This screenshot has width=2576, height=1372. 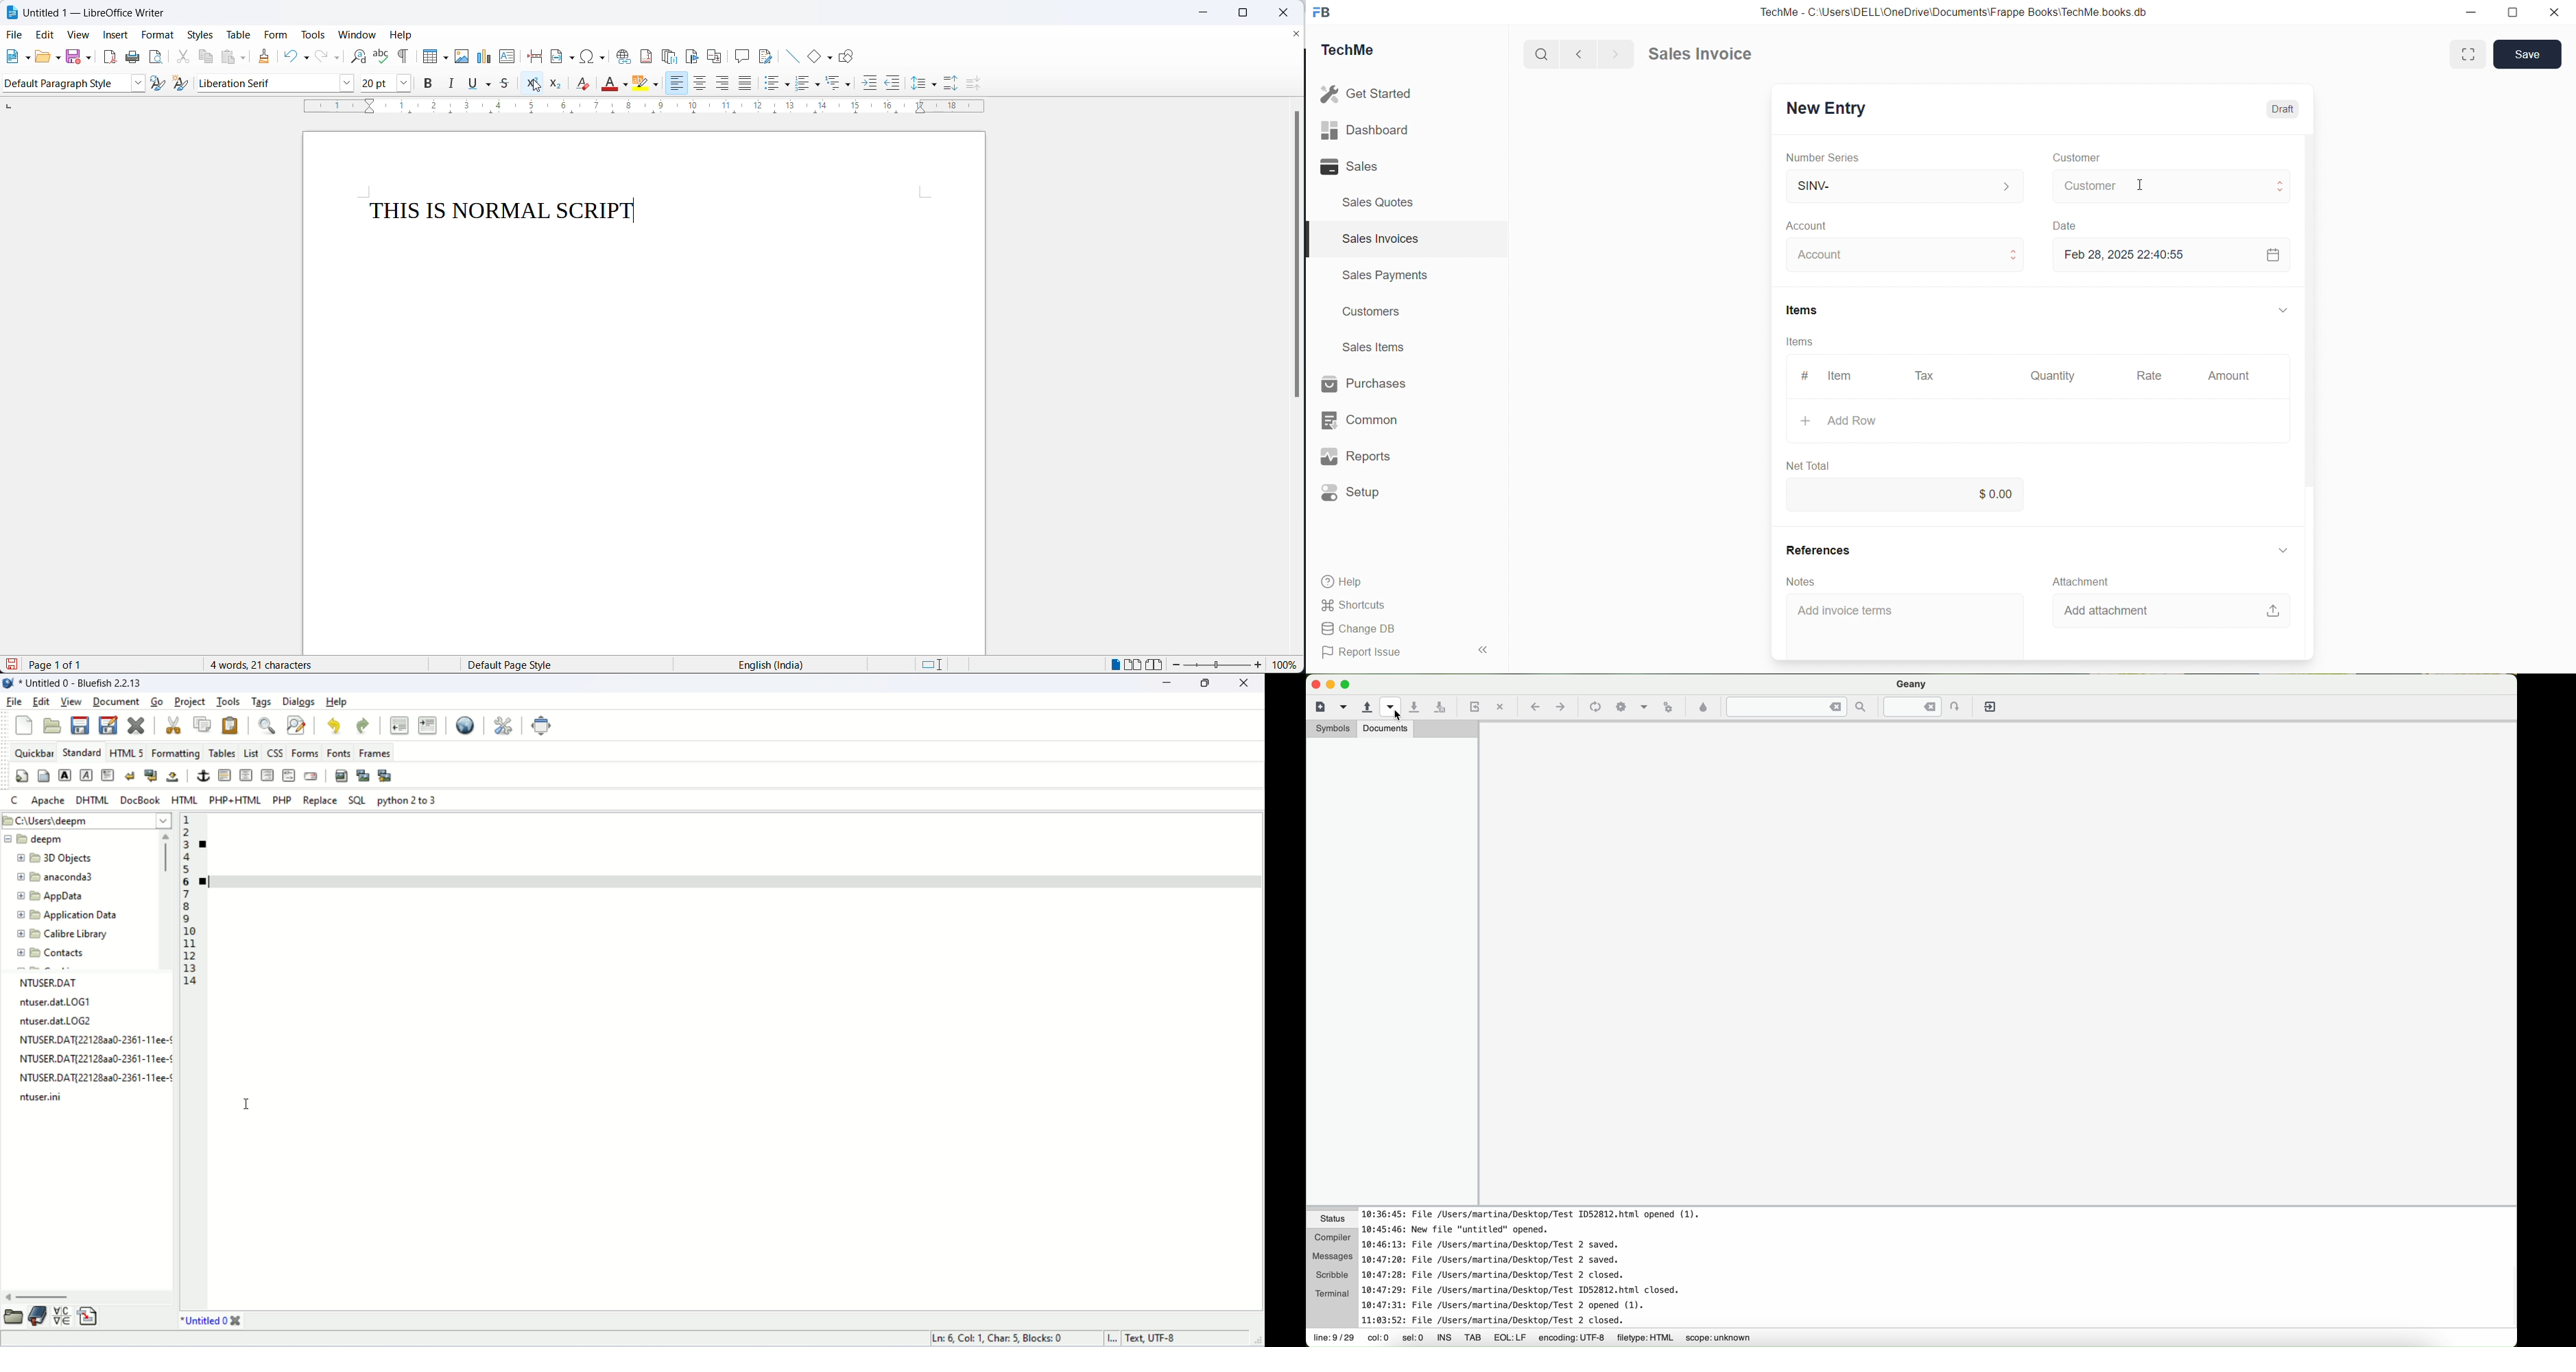 What do you see at coordinates (233, 724) in the screenshot?
I see `paste` at bounding box center [233, 724].